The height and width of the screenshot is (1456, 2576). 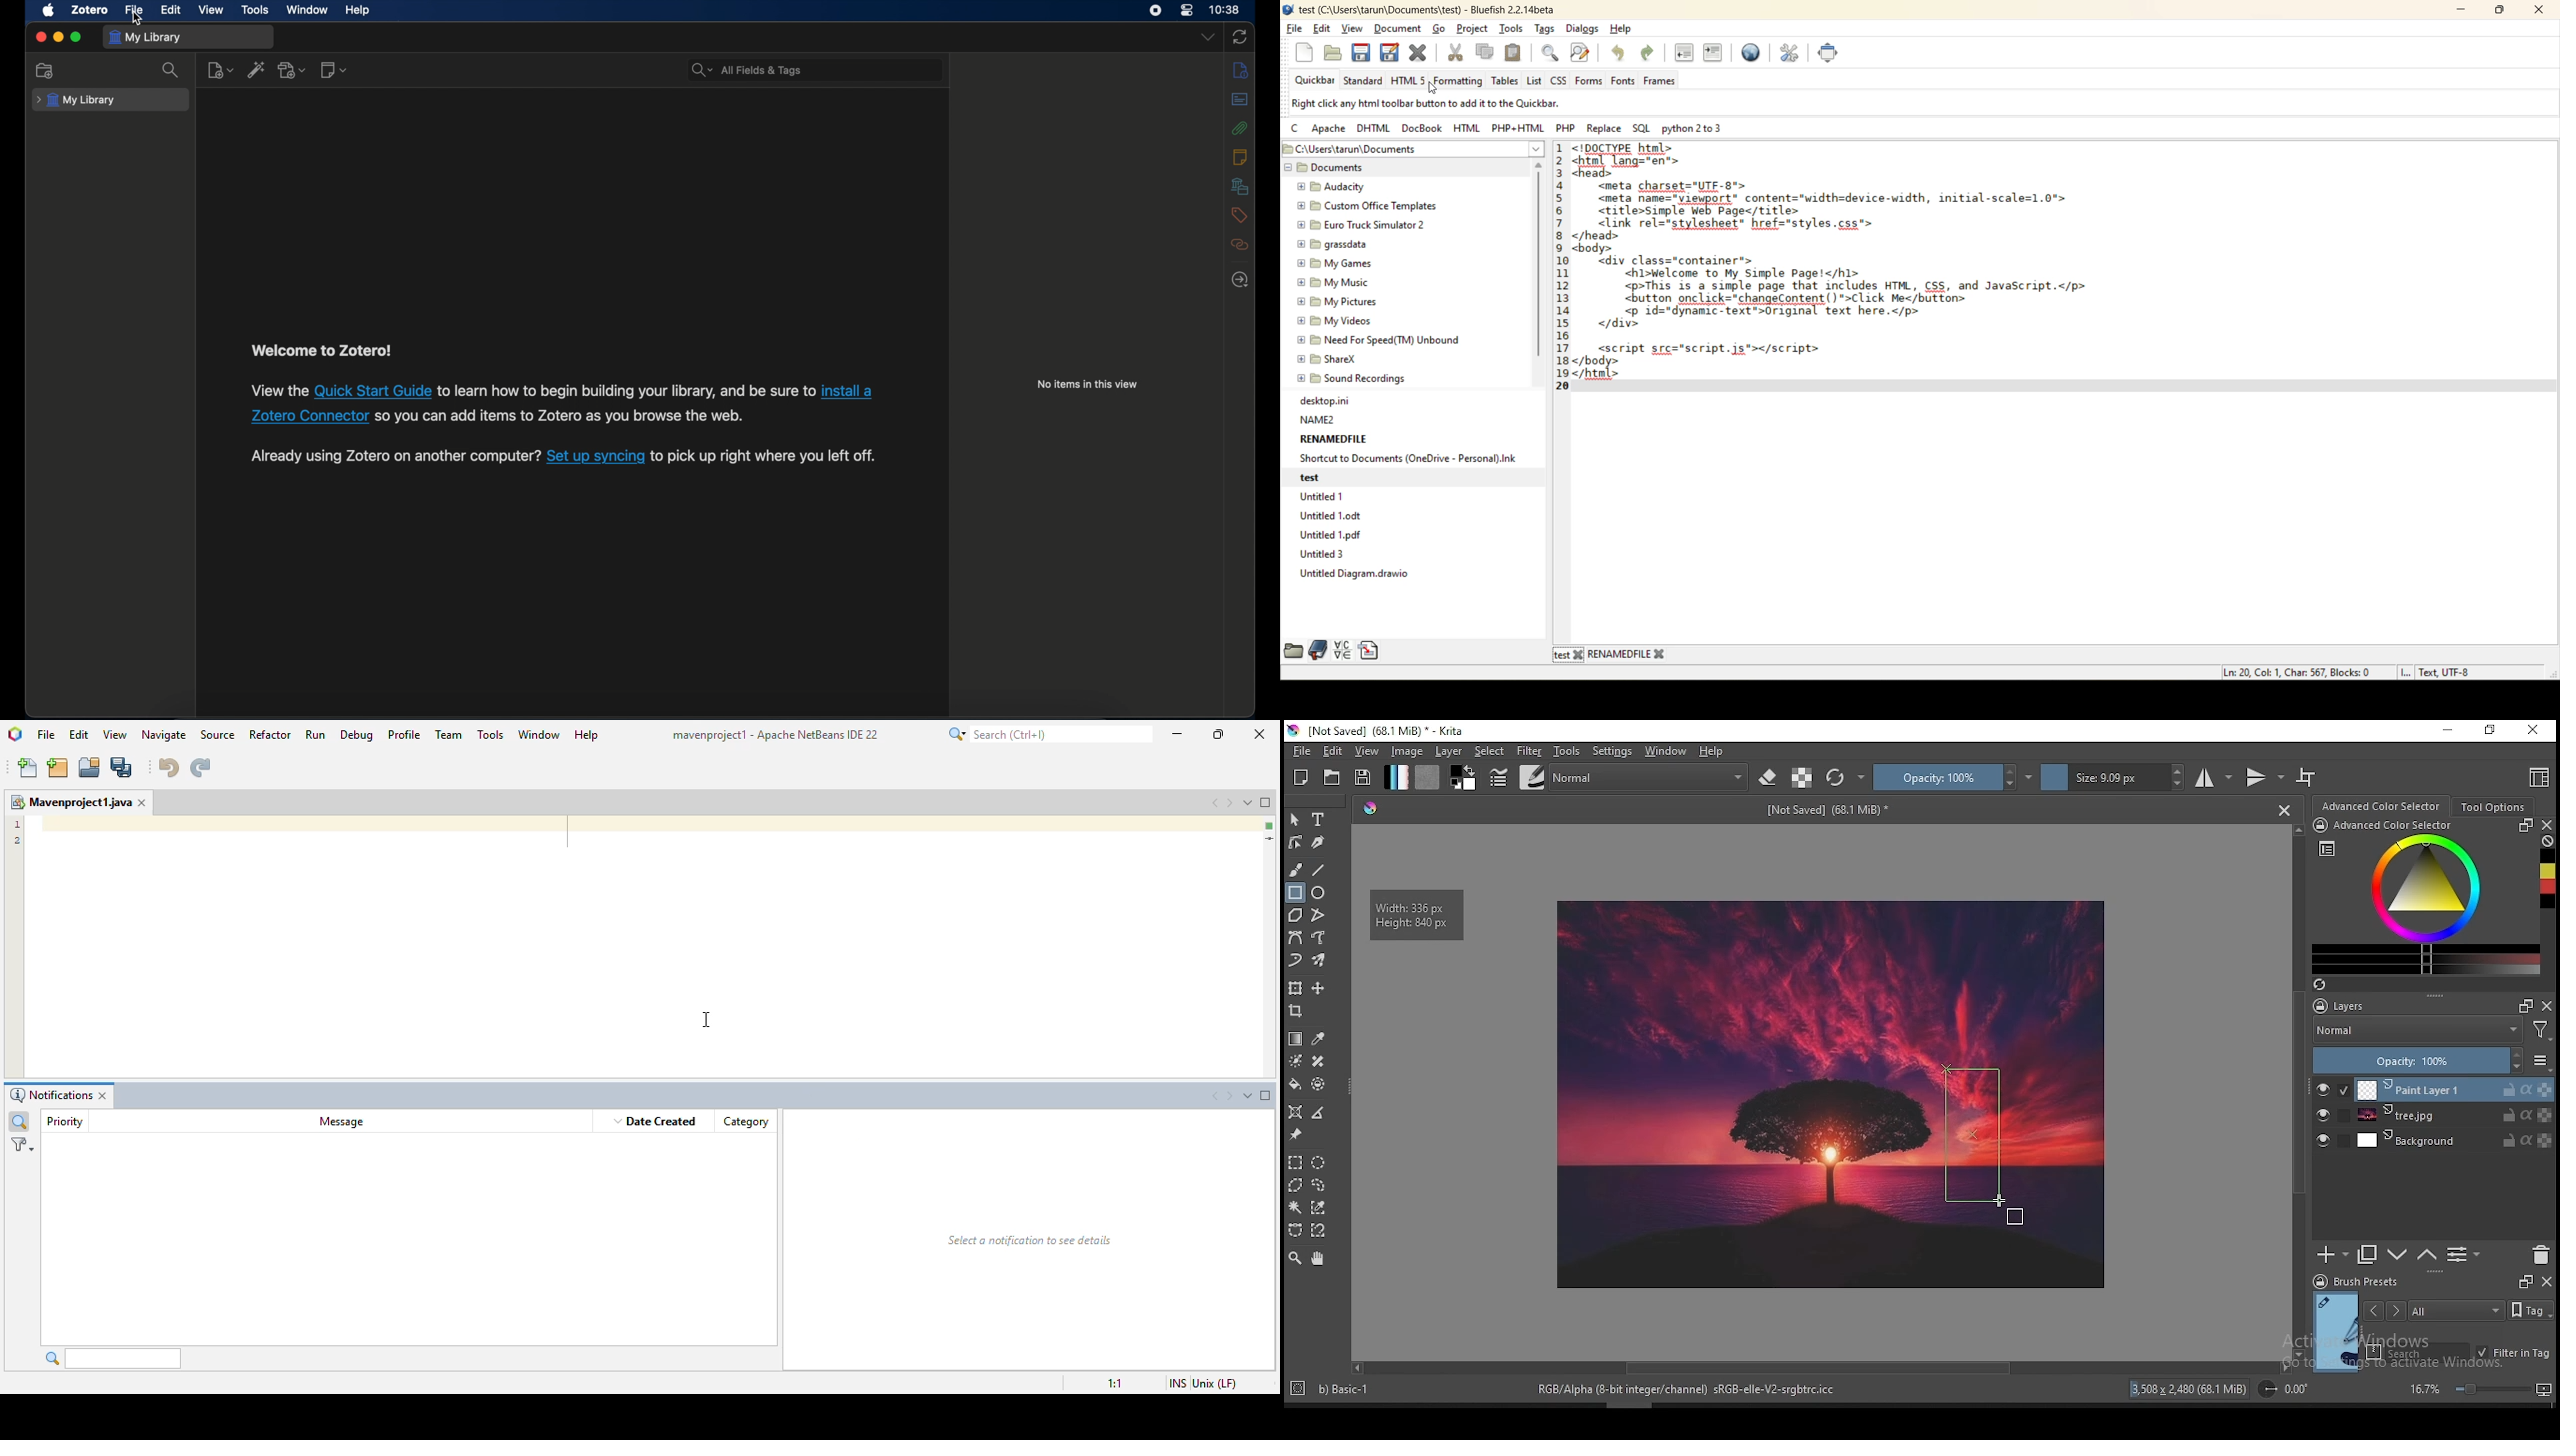 I want to click on so you can add items to Zotero as you browse the web, so click(x=568, y=417).